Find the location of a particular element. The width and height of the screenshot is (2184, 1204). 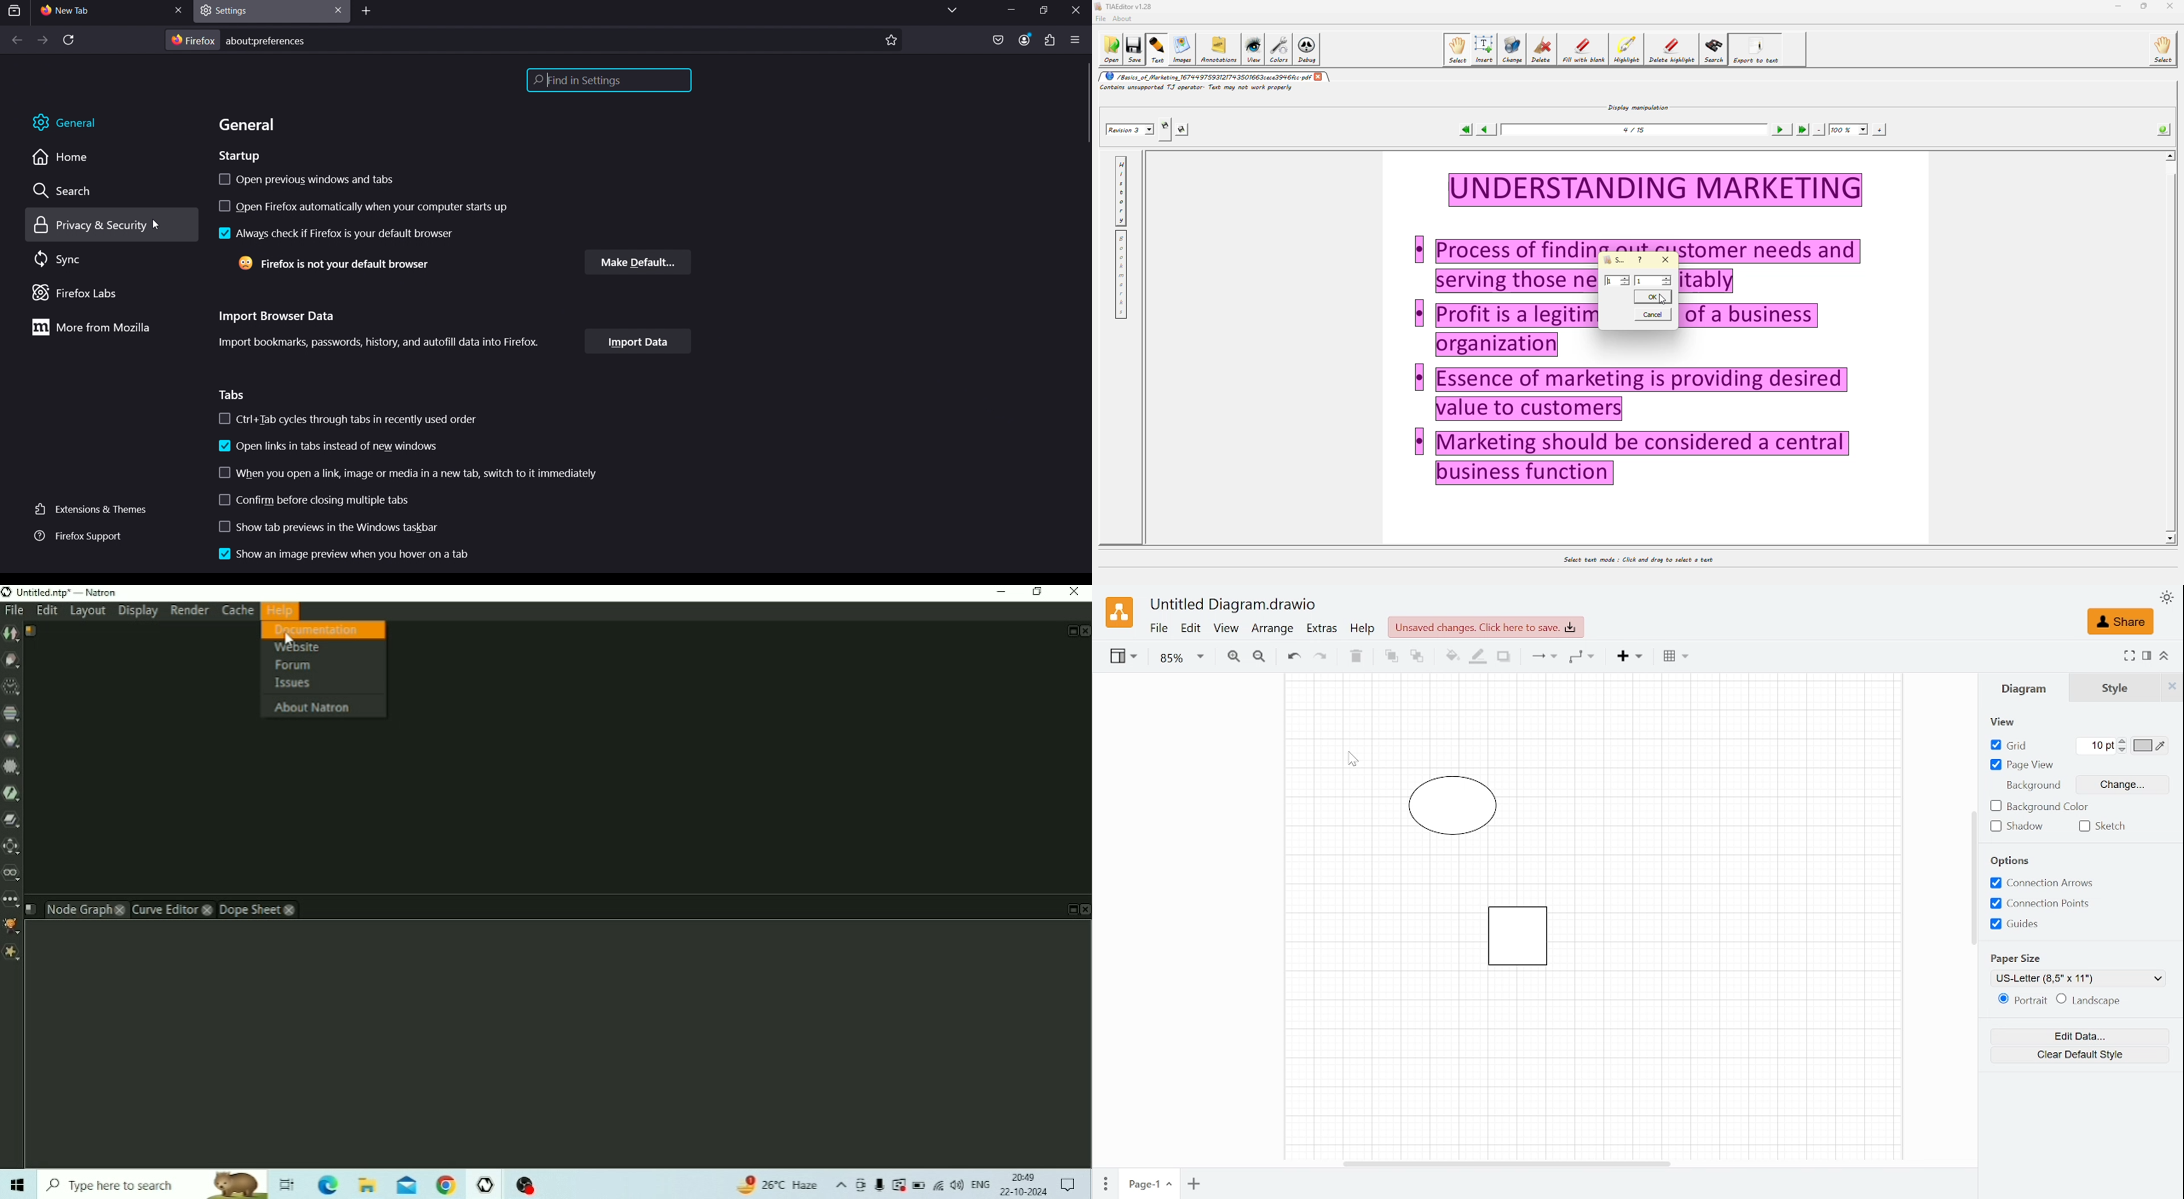

Potrait is located at coordinates (2020, 1001).